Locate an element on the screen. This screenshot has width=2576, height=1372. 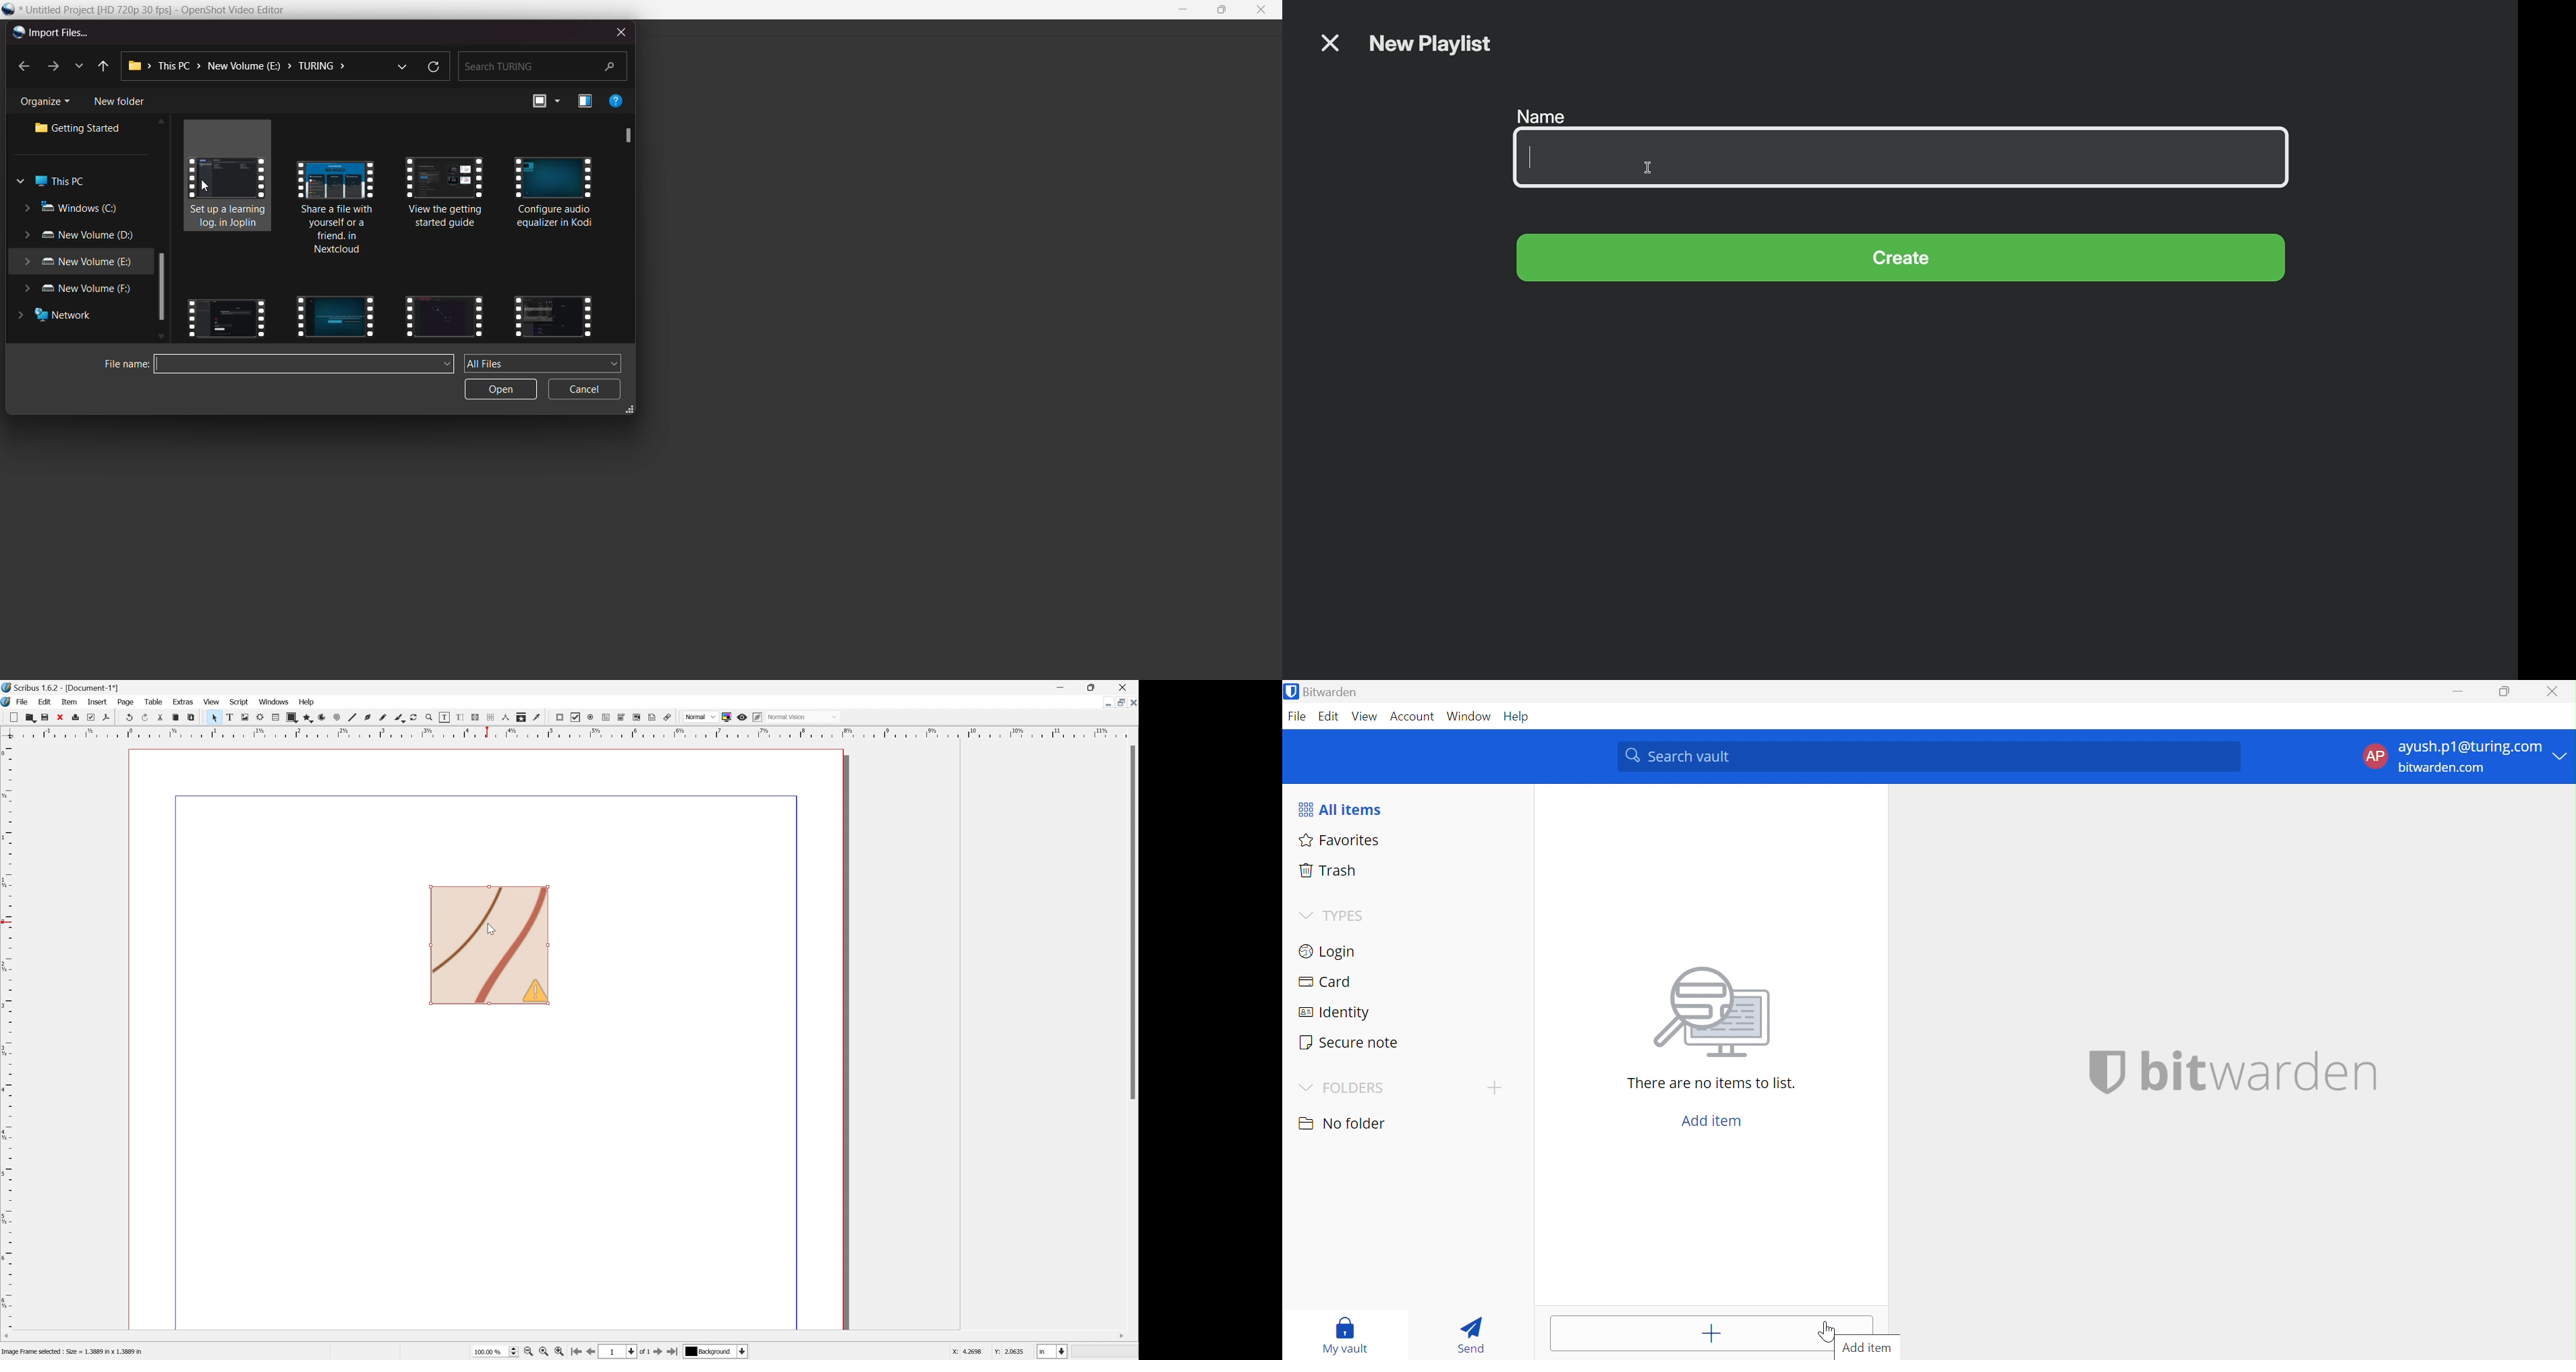
Zoom to 100% is located at coordinates (544, 1352).